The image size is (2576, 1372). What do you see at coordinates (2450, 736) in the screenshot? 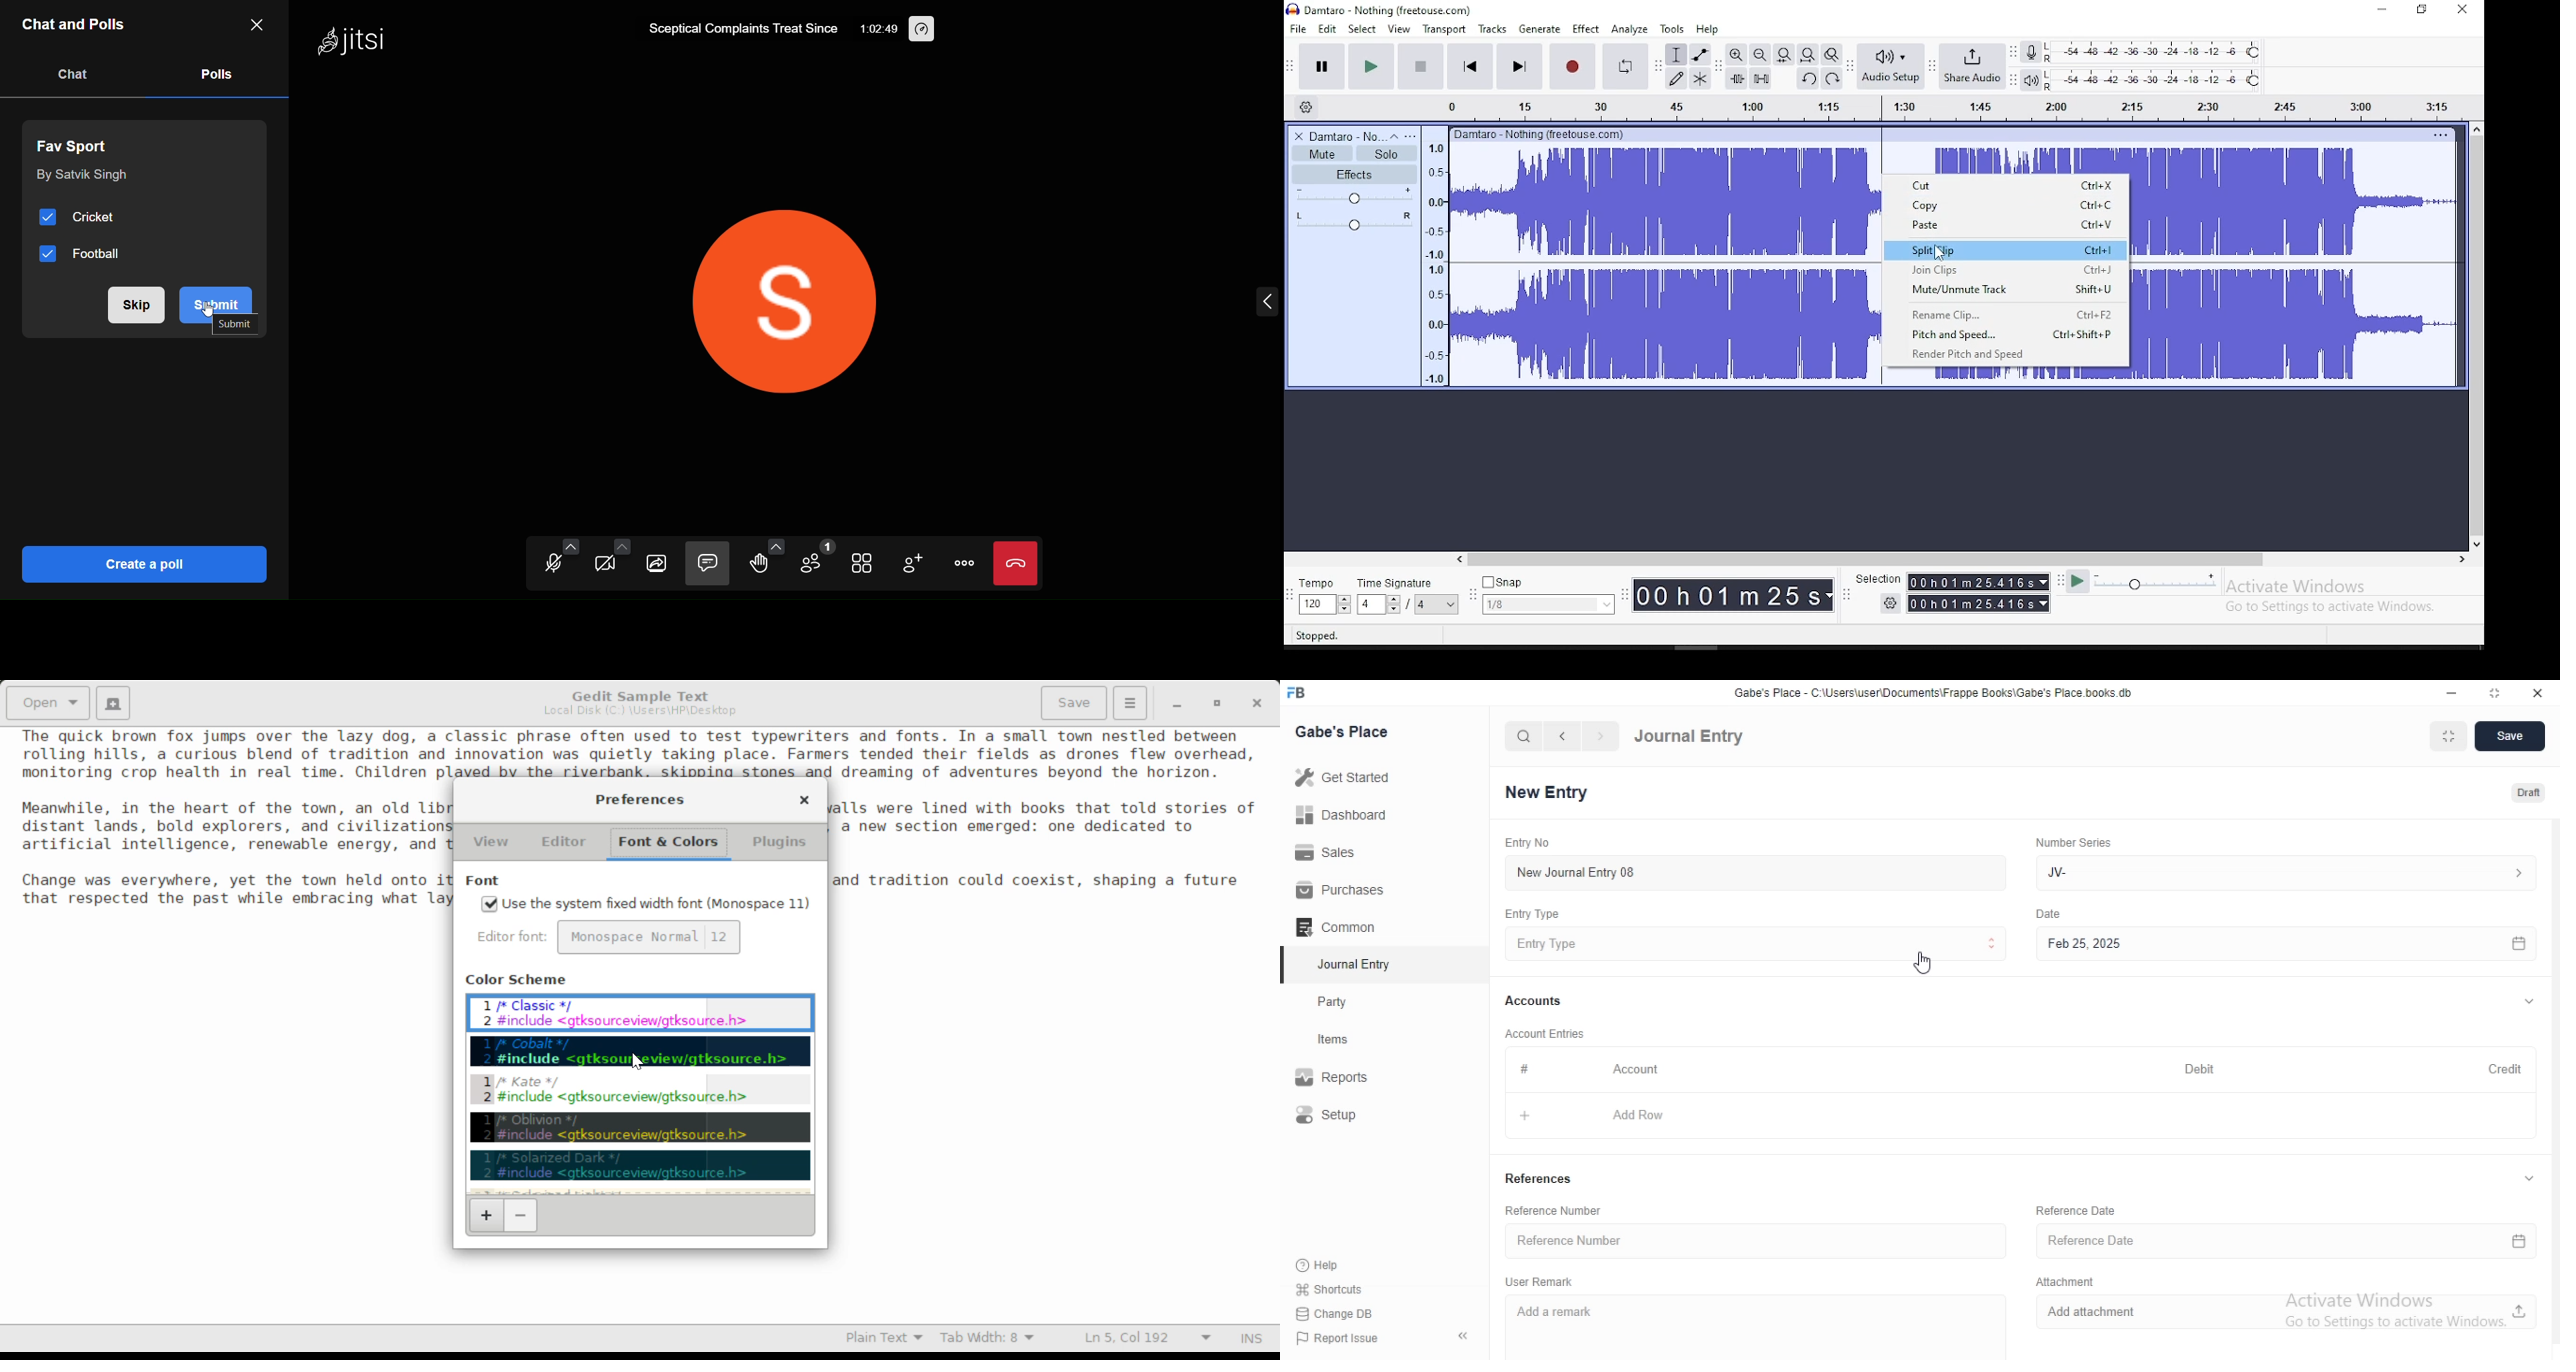
I see `Fit to Window` at bounding box center [2450, 736].